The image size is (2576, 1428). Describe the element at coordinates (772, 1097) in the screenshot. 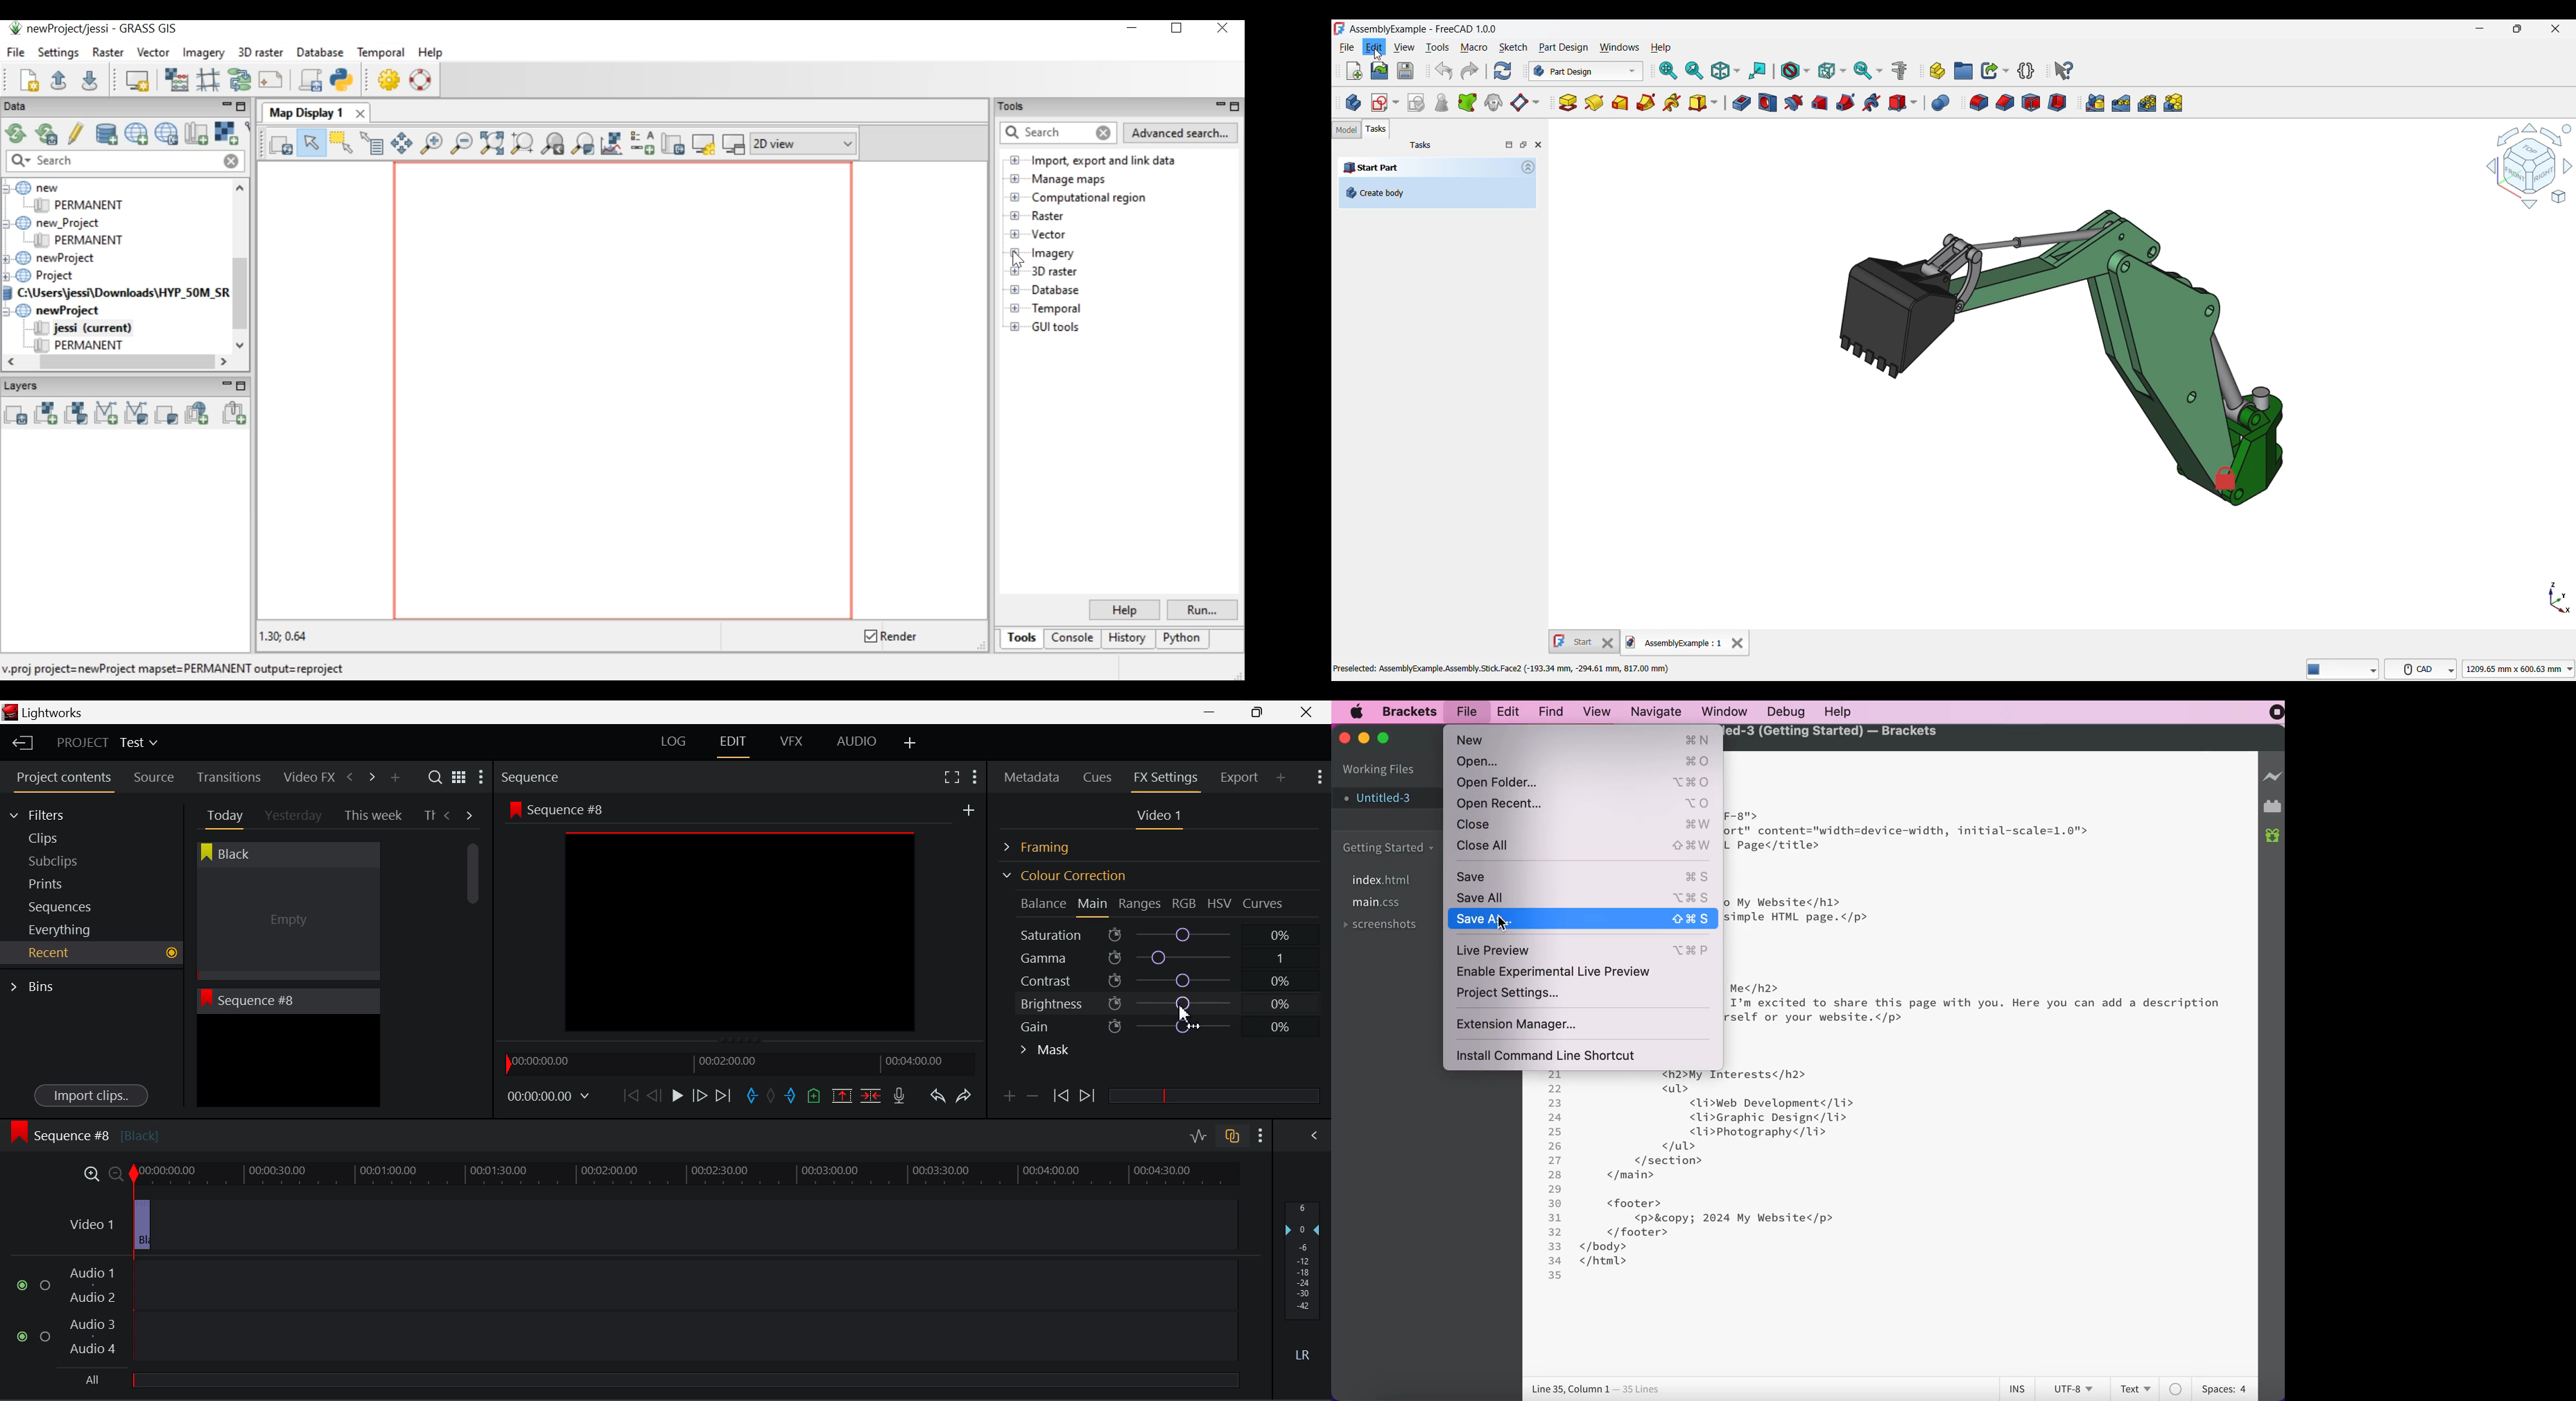

I see `Remove All Marks` at that location.